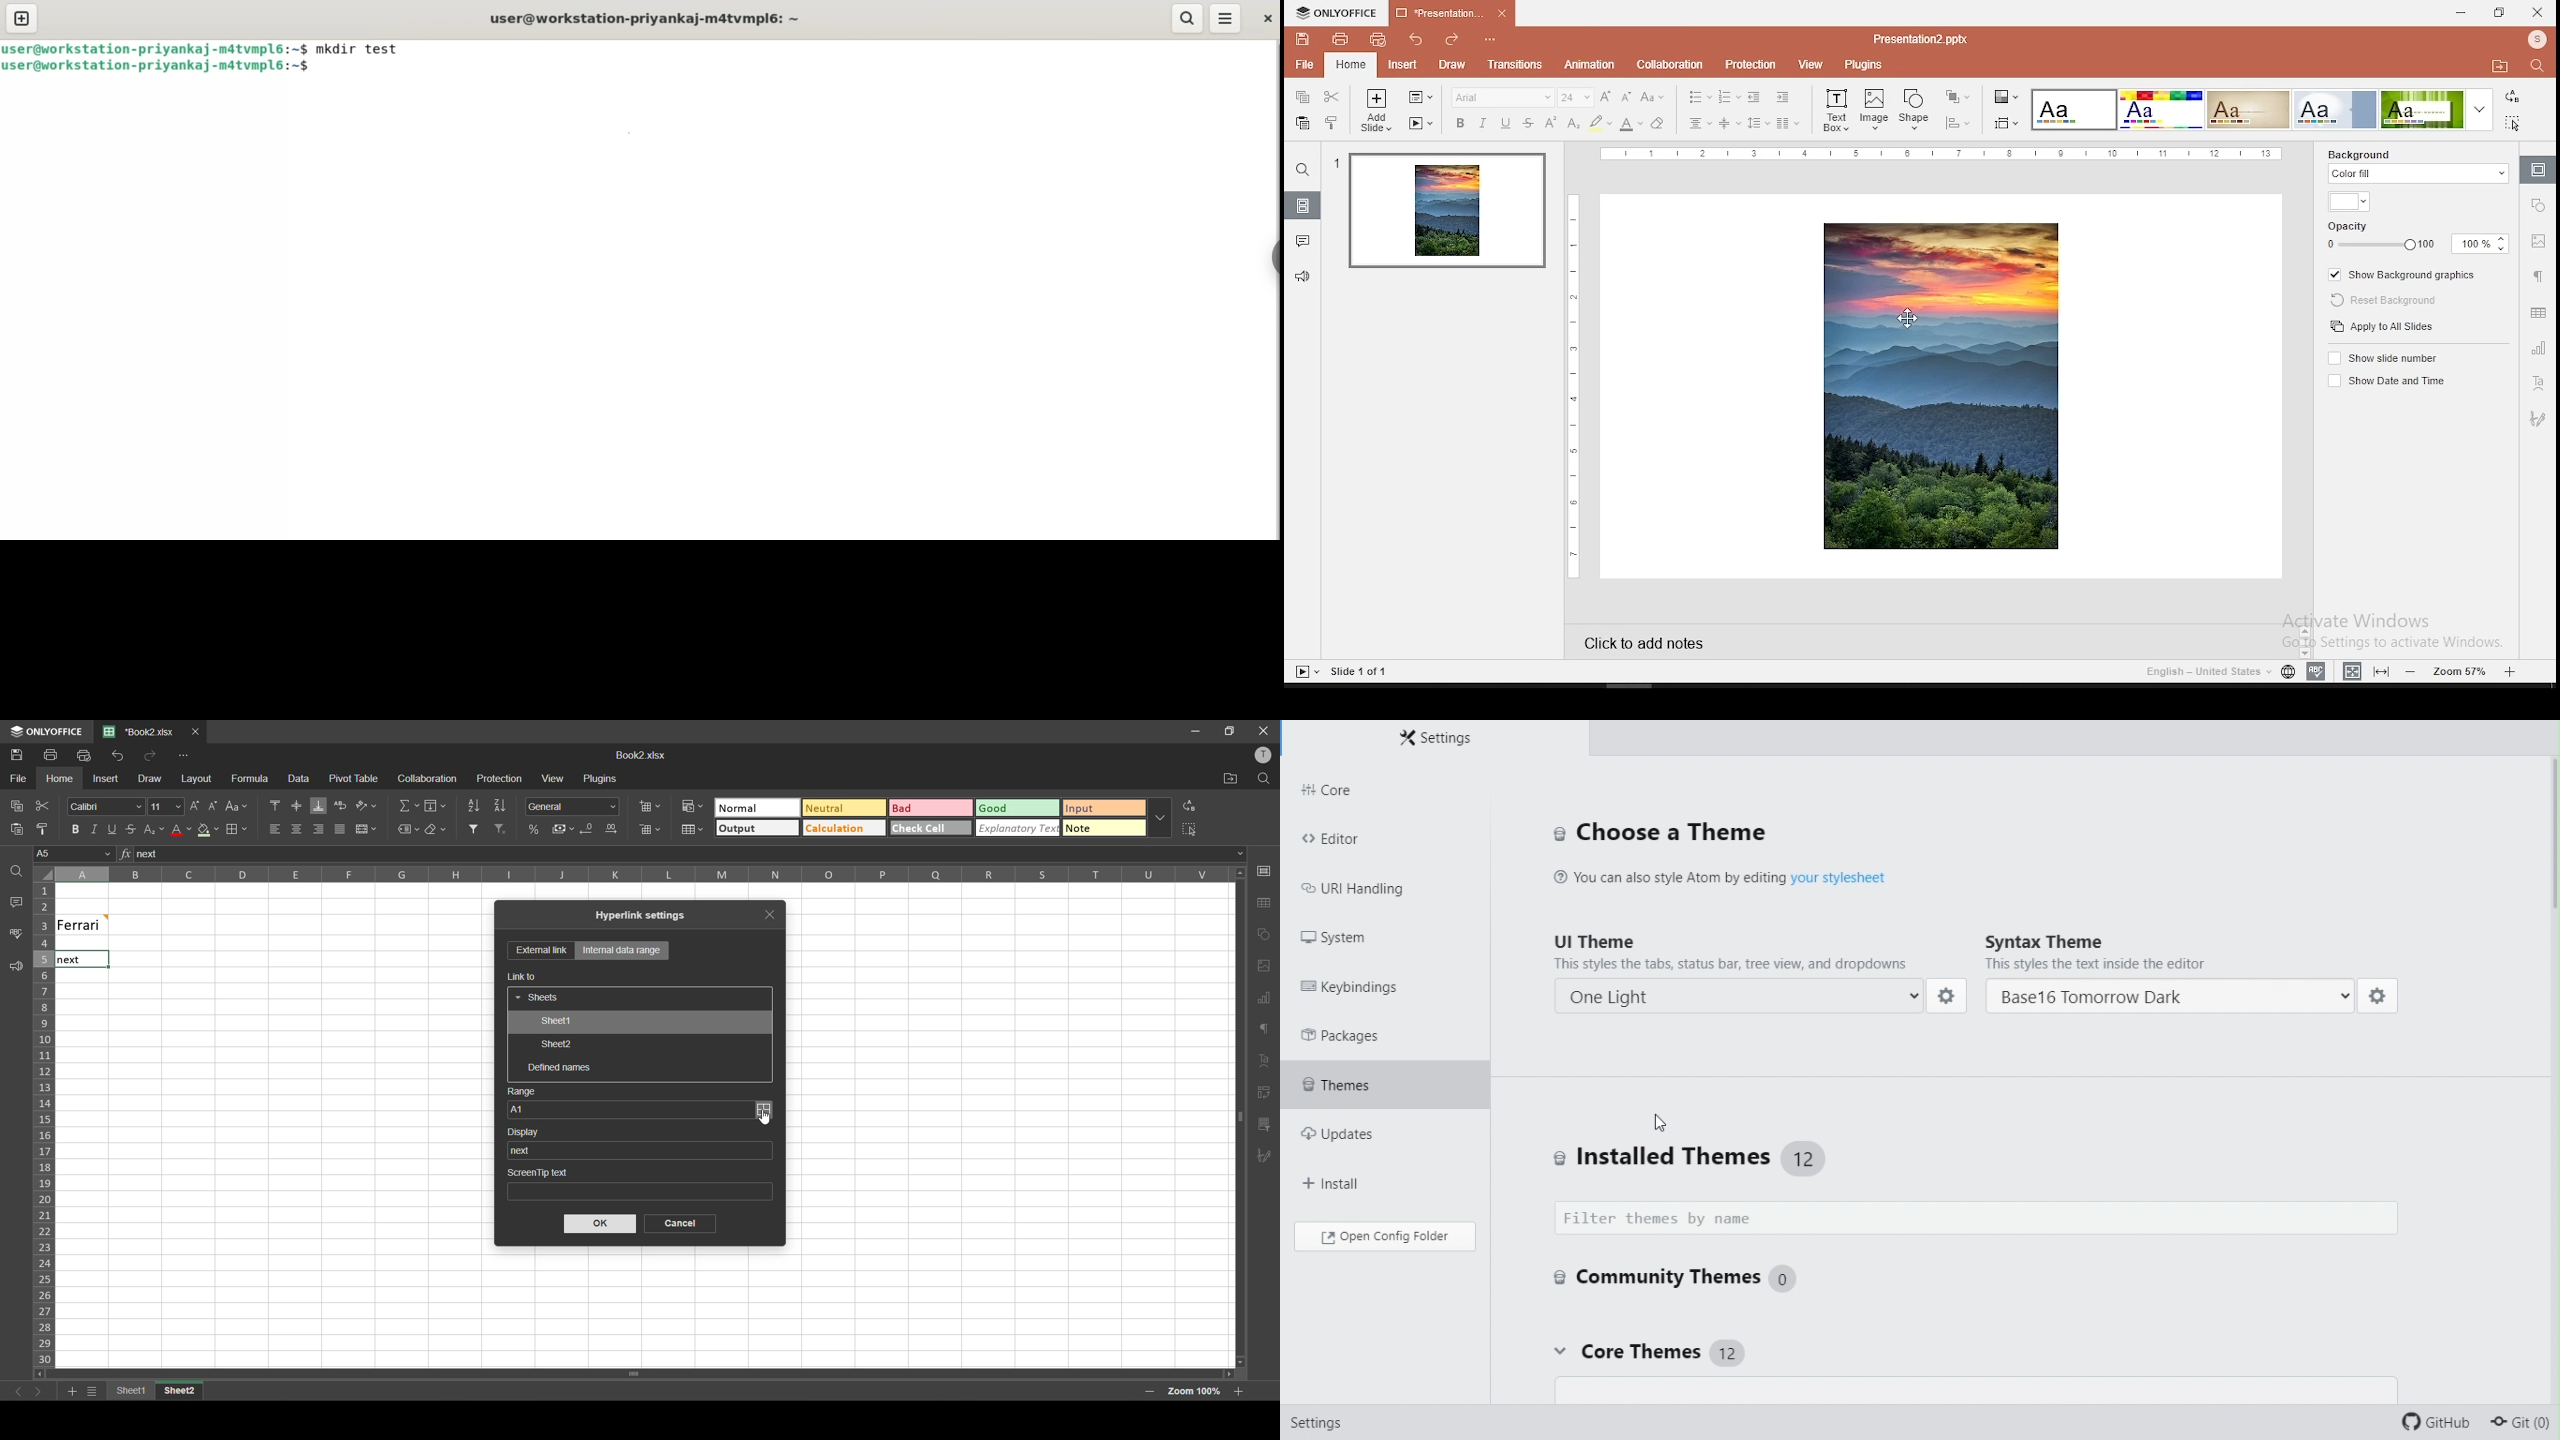 The height and width of the screenshot is (1456, 2576). Describe the element at coordinates (1452, 41) in the screenshot. I see `redo` at that location.